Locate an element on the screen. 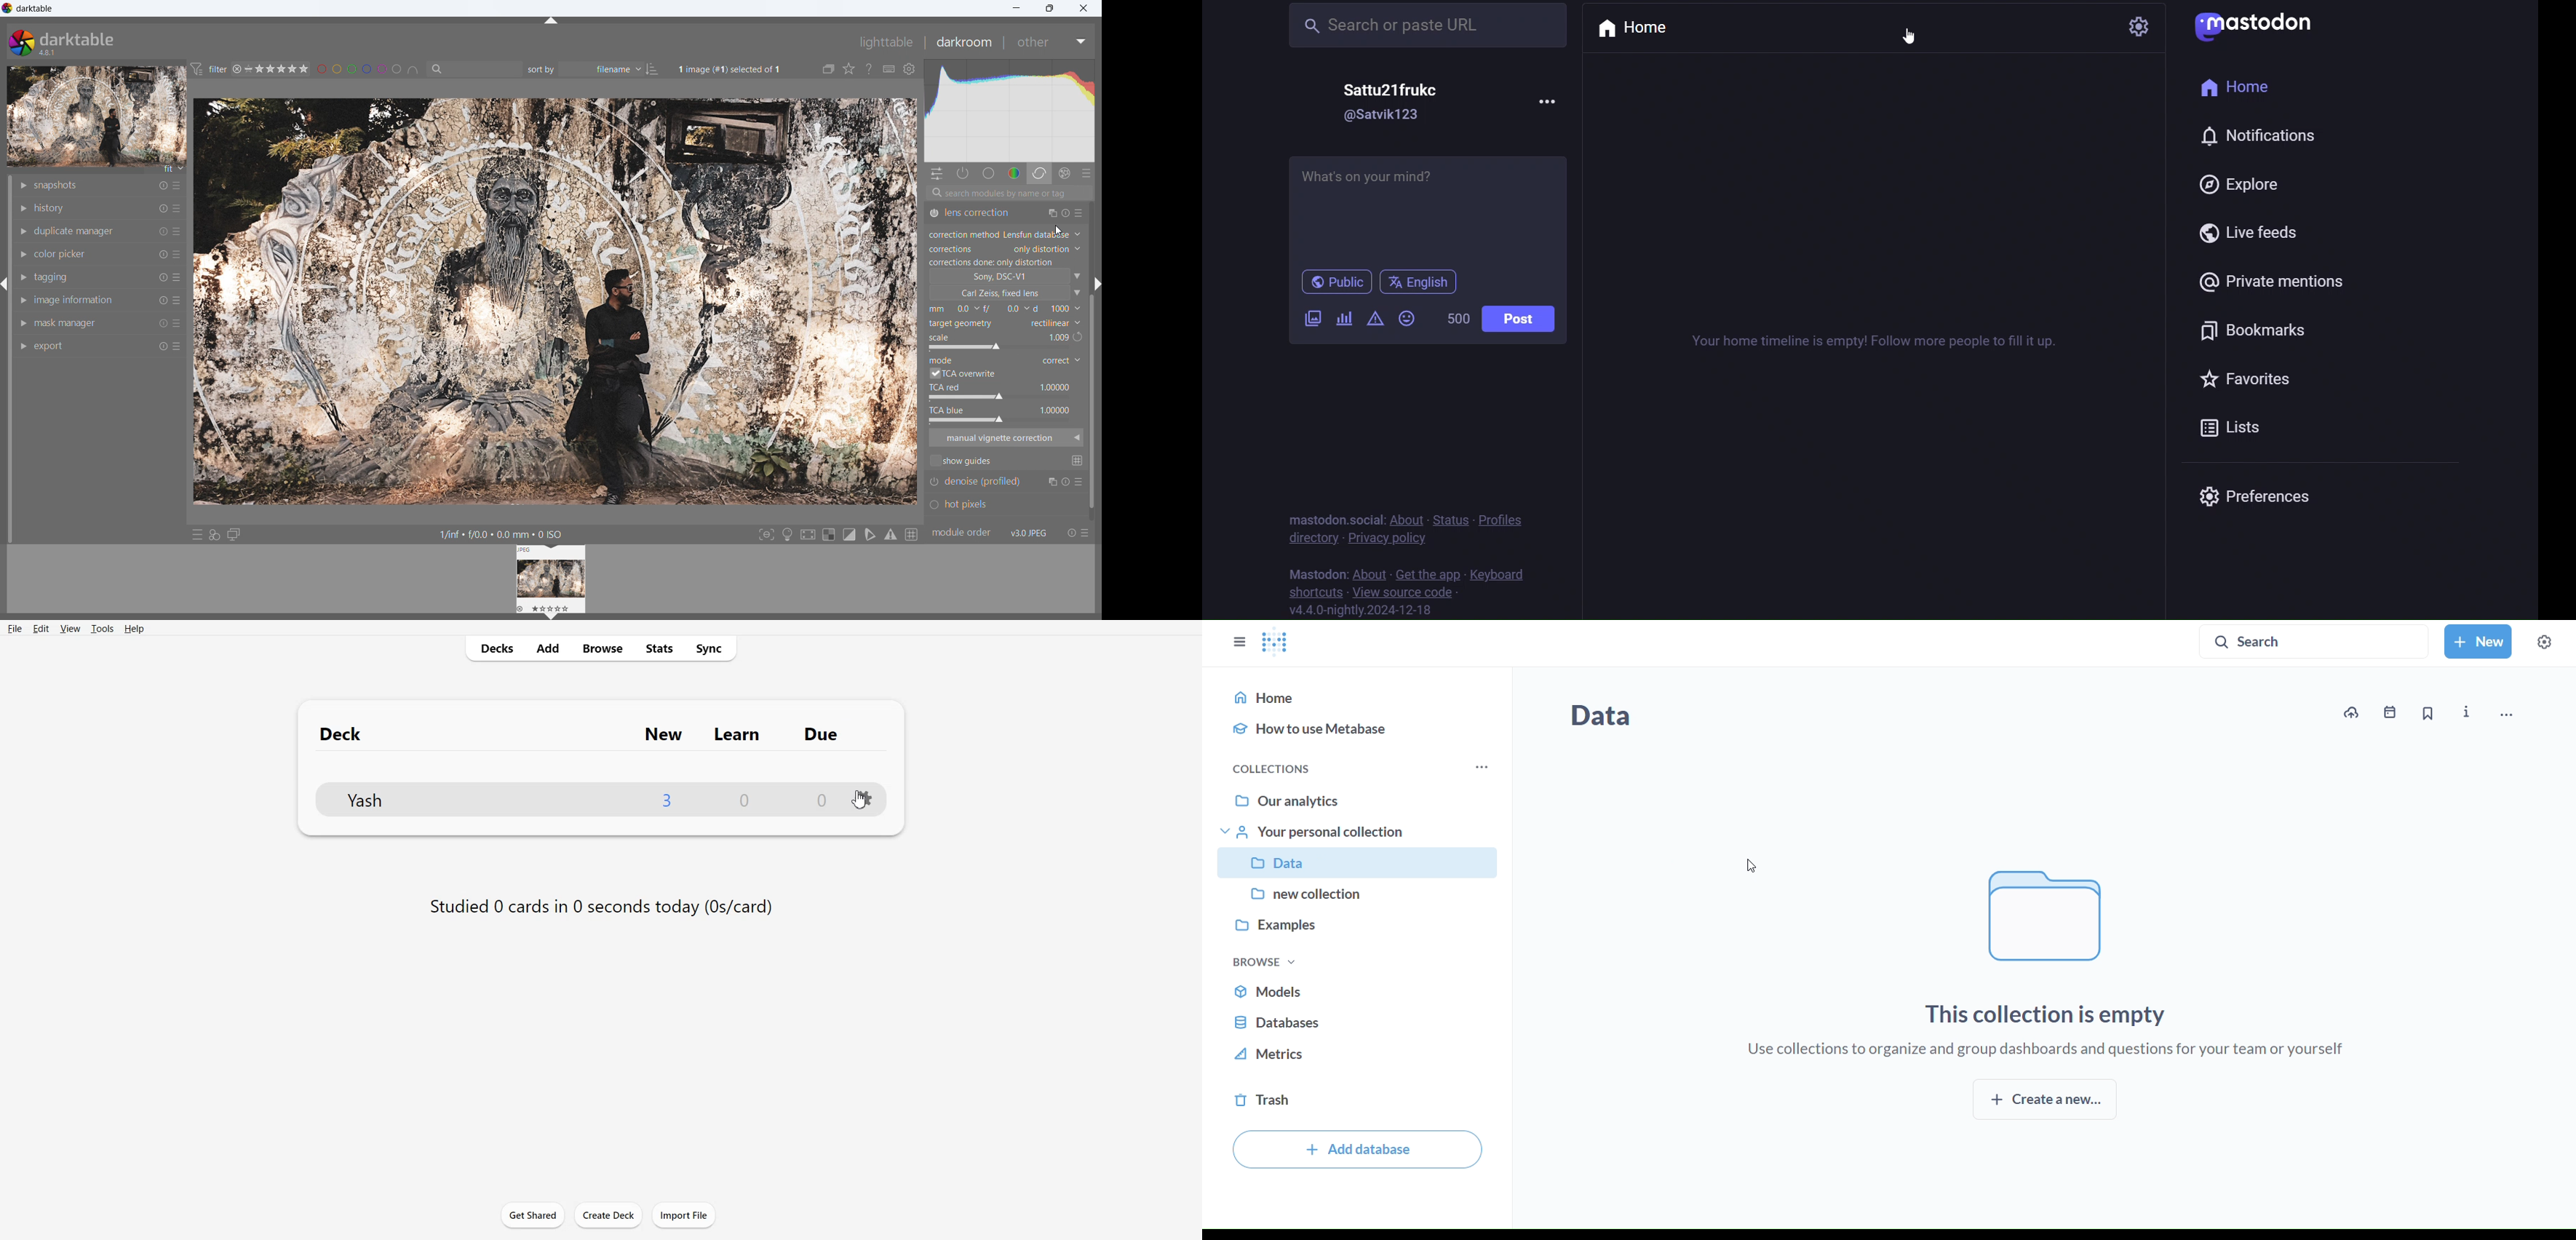  Sync is located at coordinates (711, 648).